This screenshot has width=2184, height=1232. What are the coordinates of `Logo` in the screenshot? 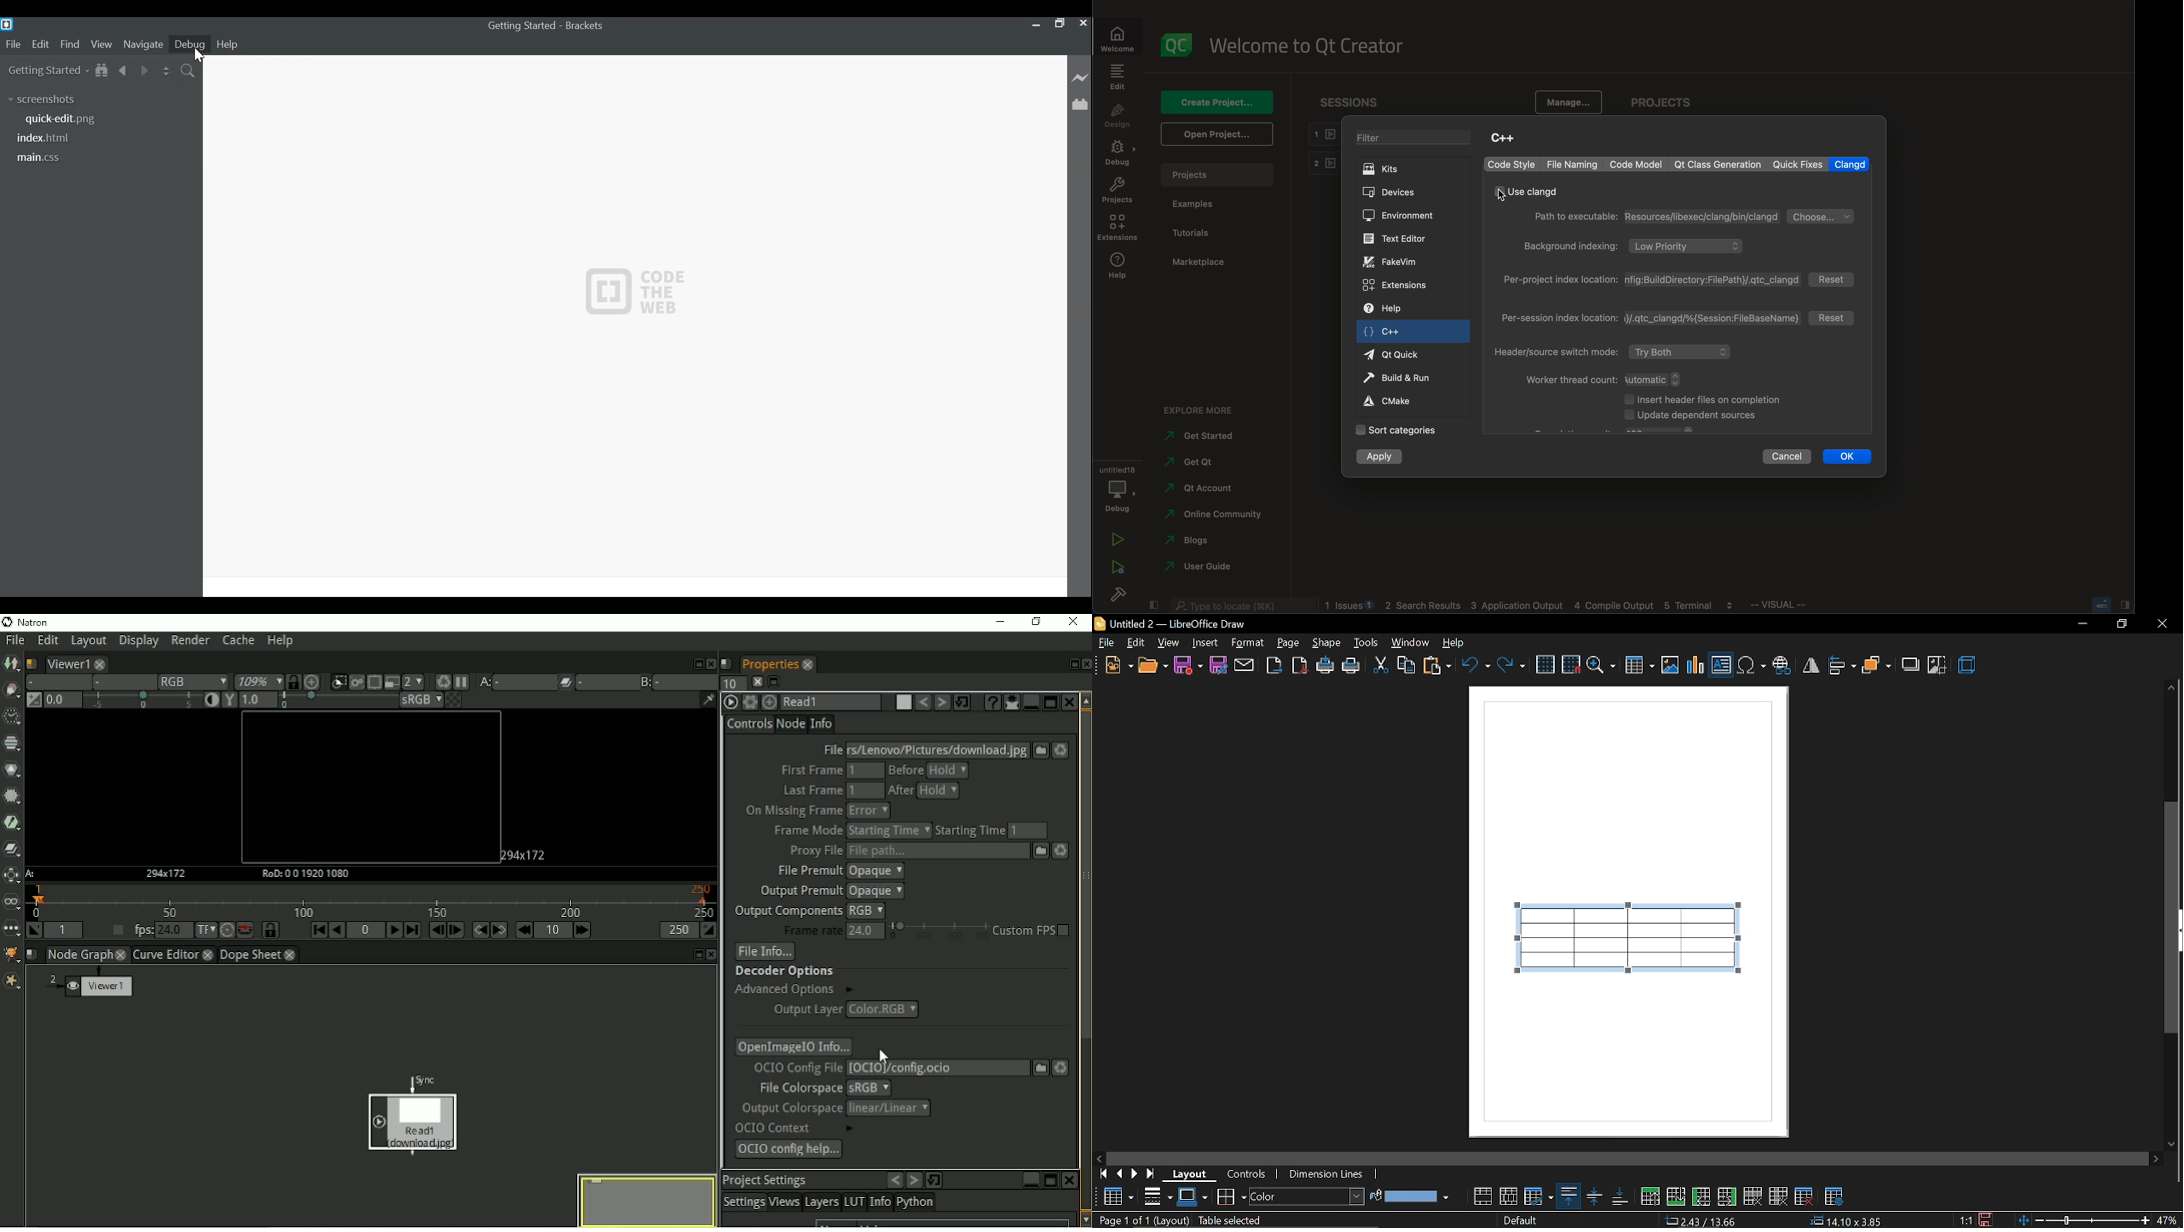 It's located at (637, 291).